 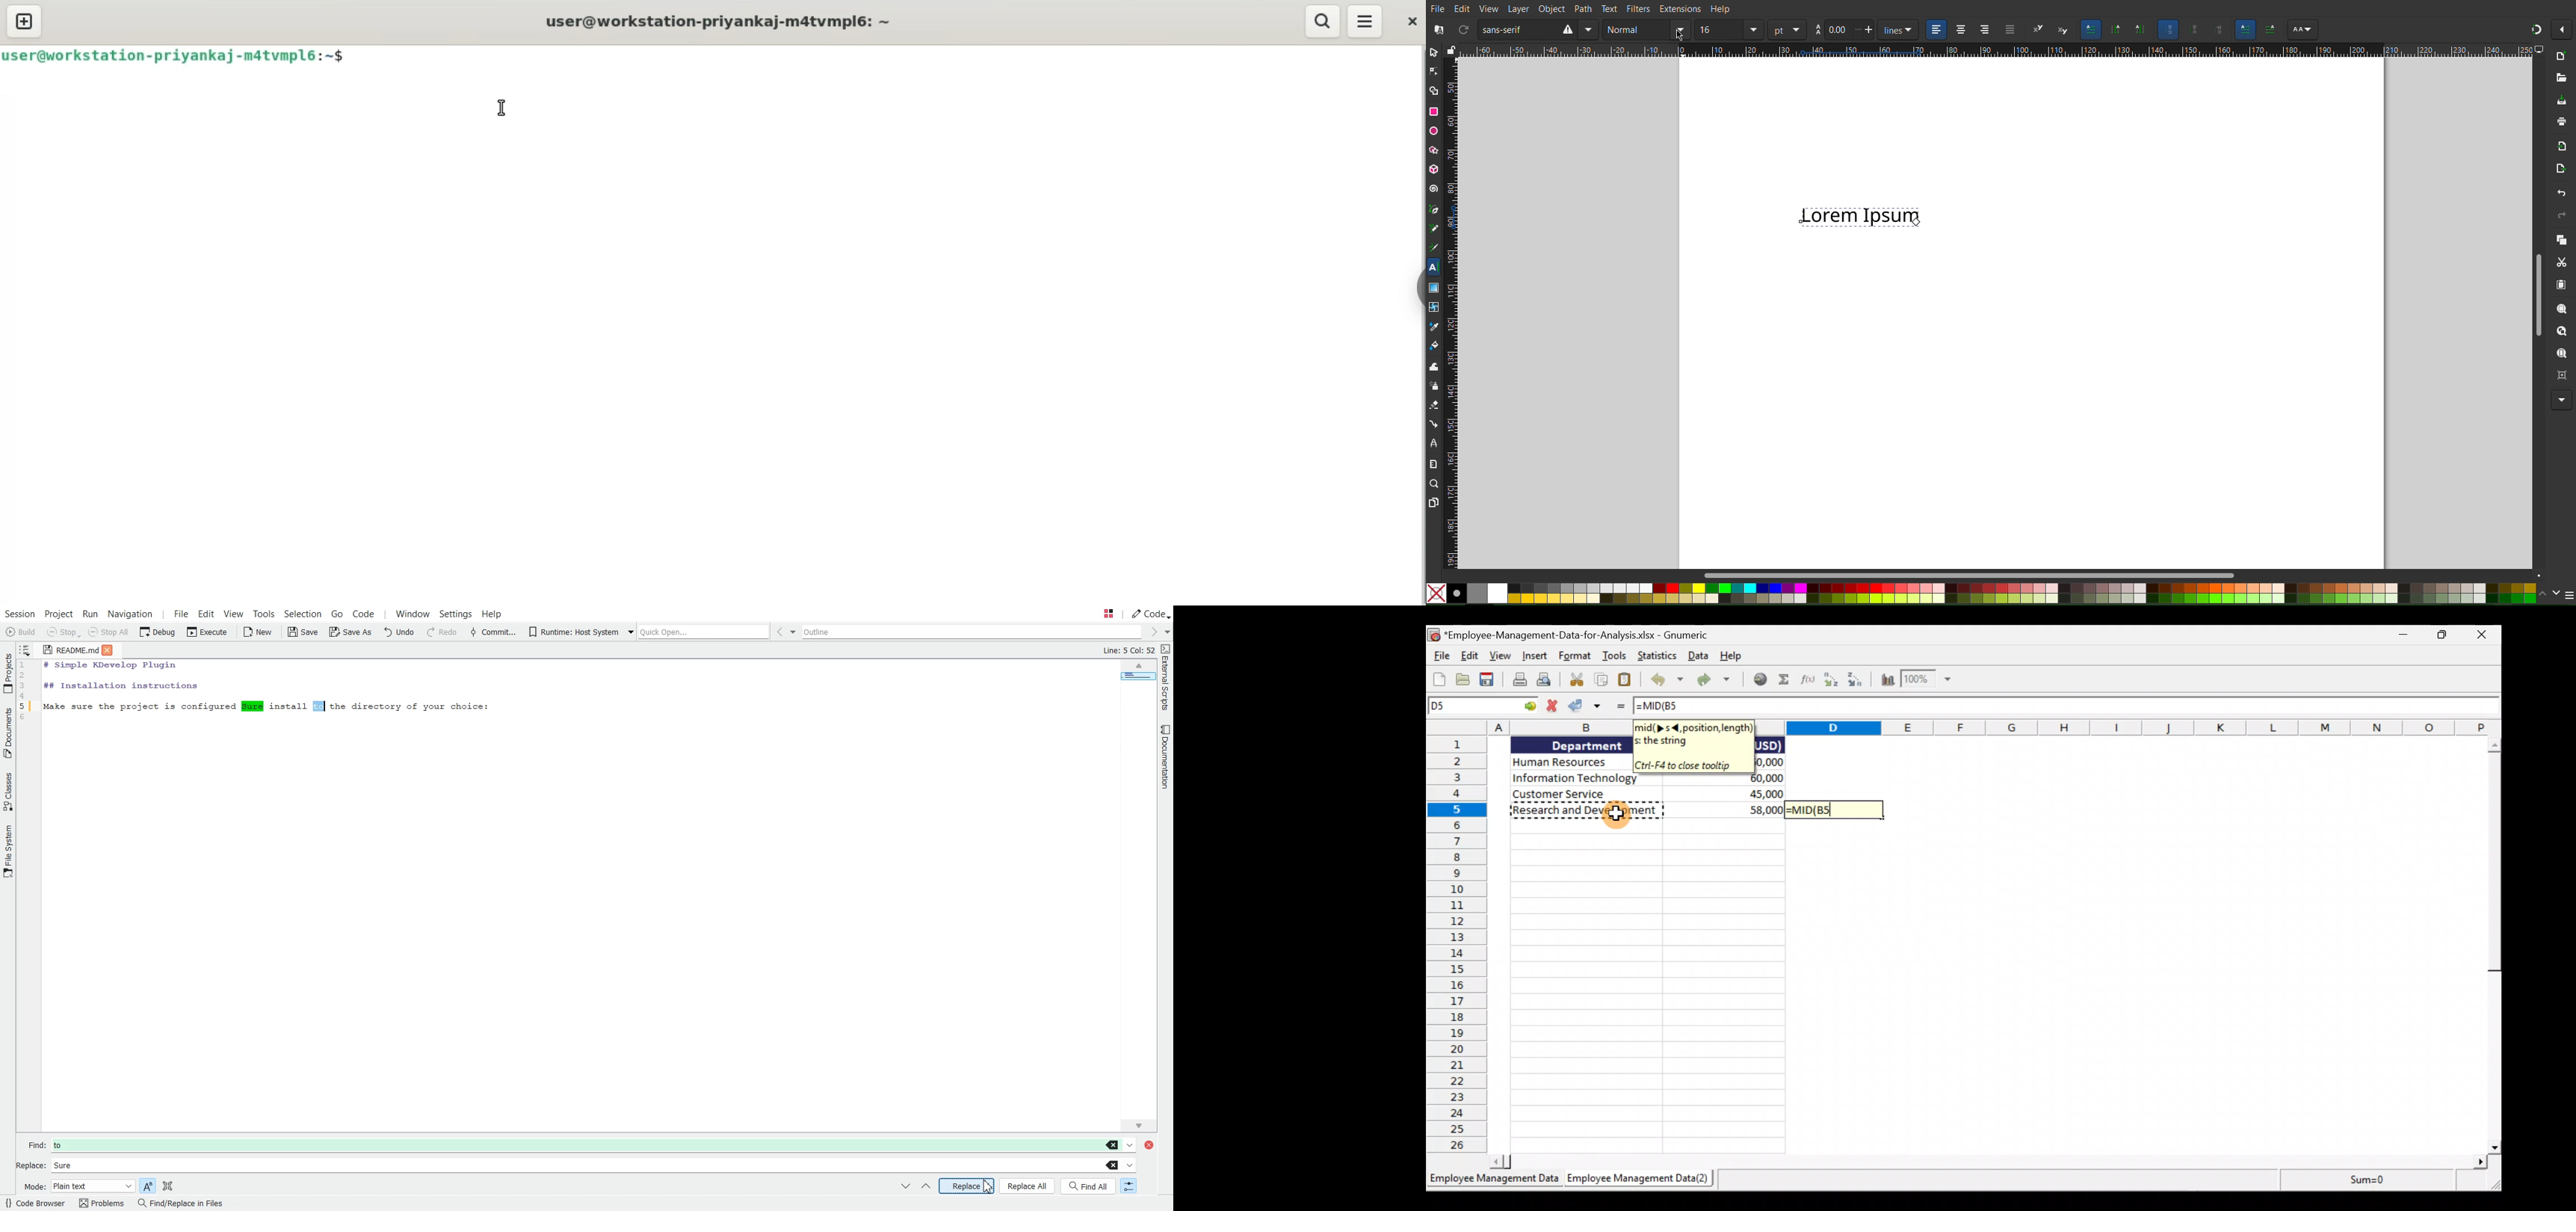 I want to click on Open a file, so click(x=1465, y=678).